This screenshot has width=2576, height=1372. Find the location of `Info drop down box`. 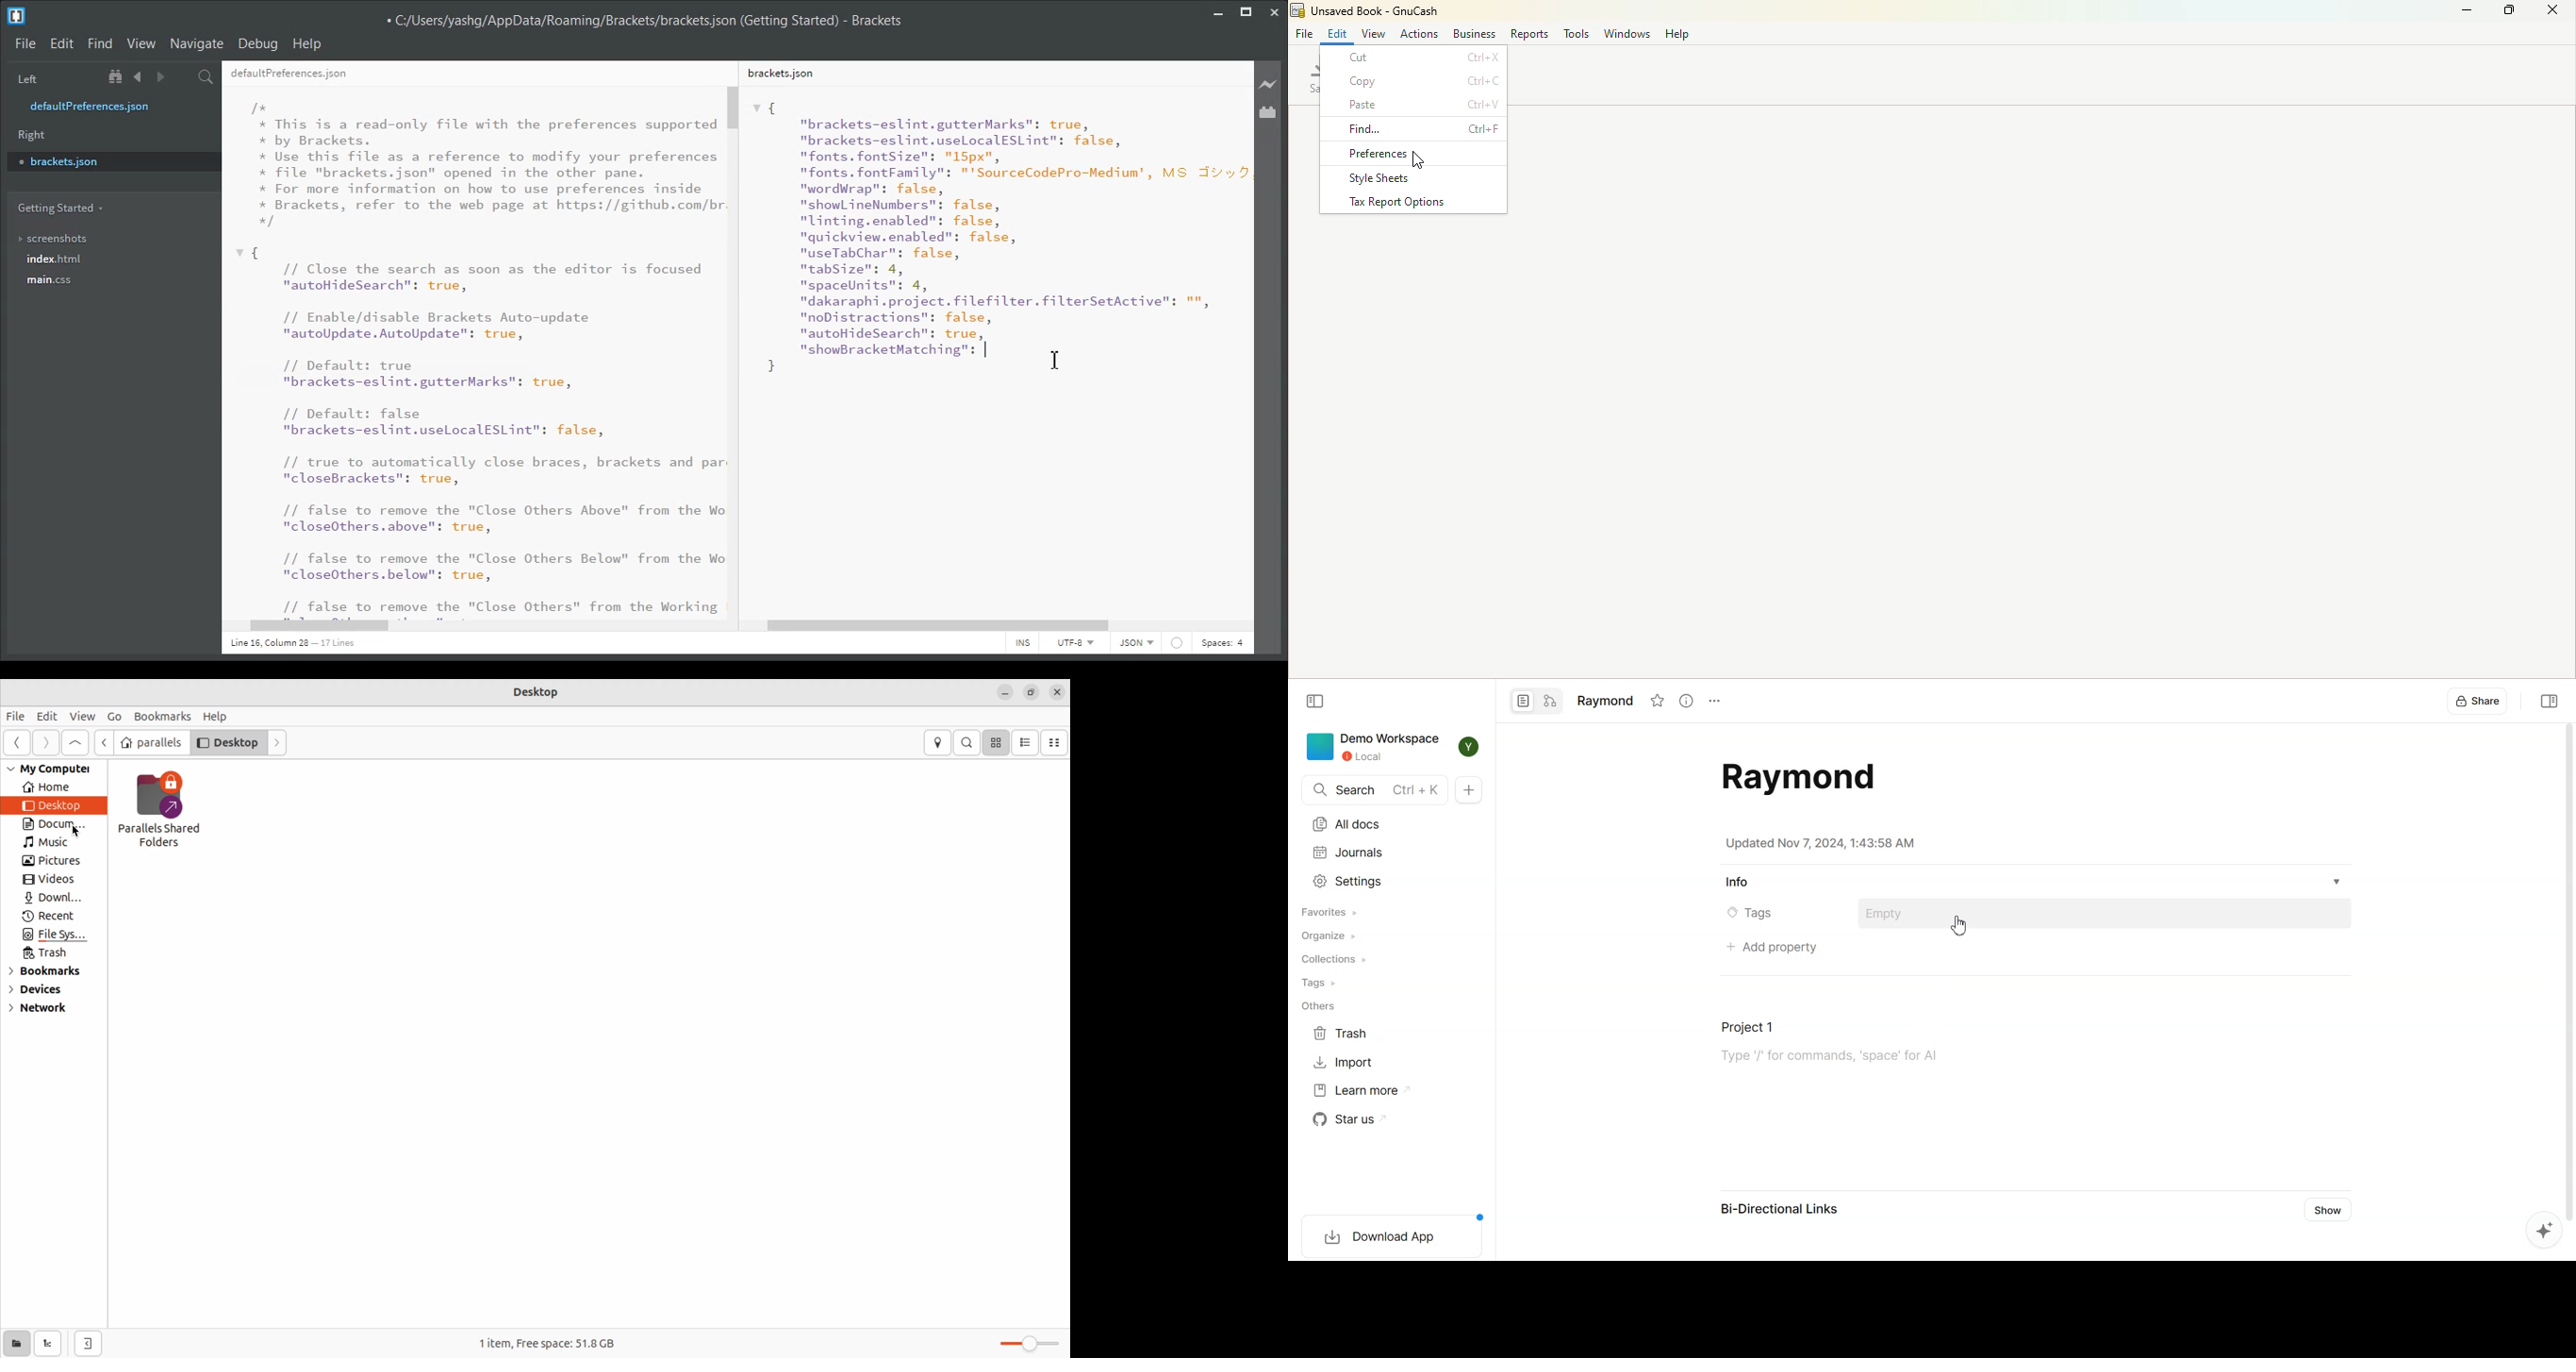

Info drop down box is located at coordinates (2337, 883).